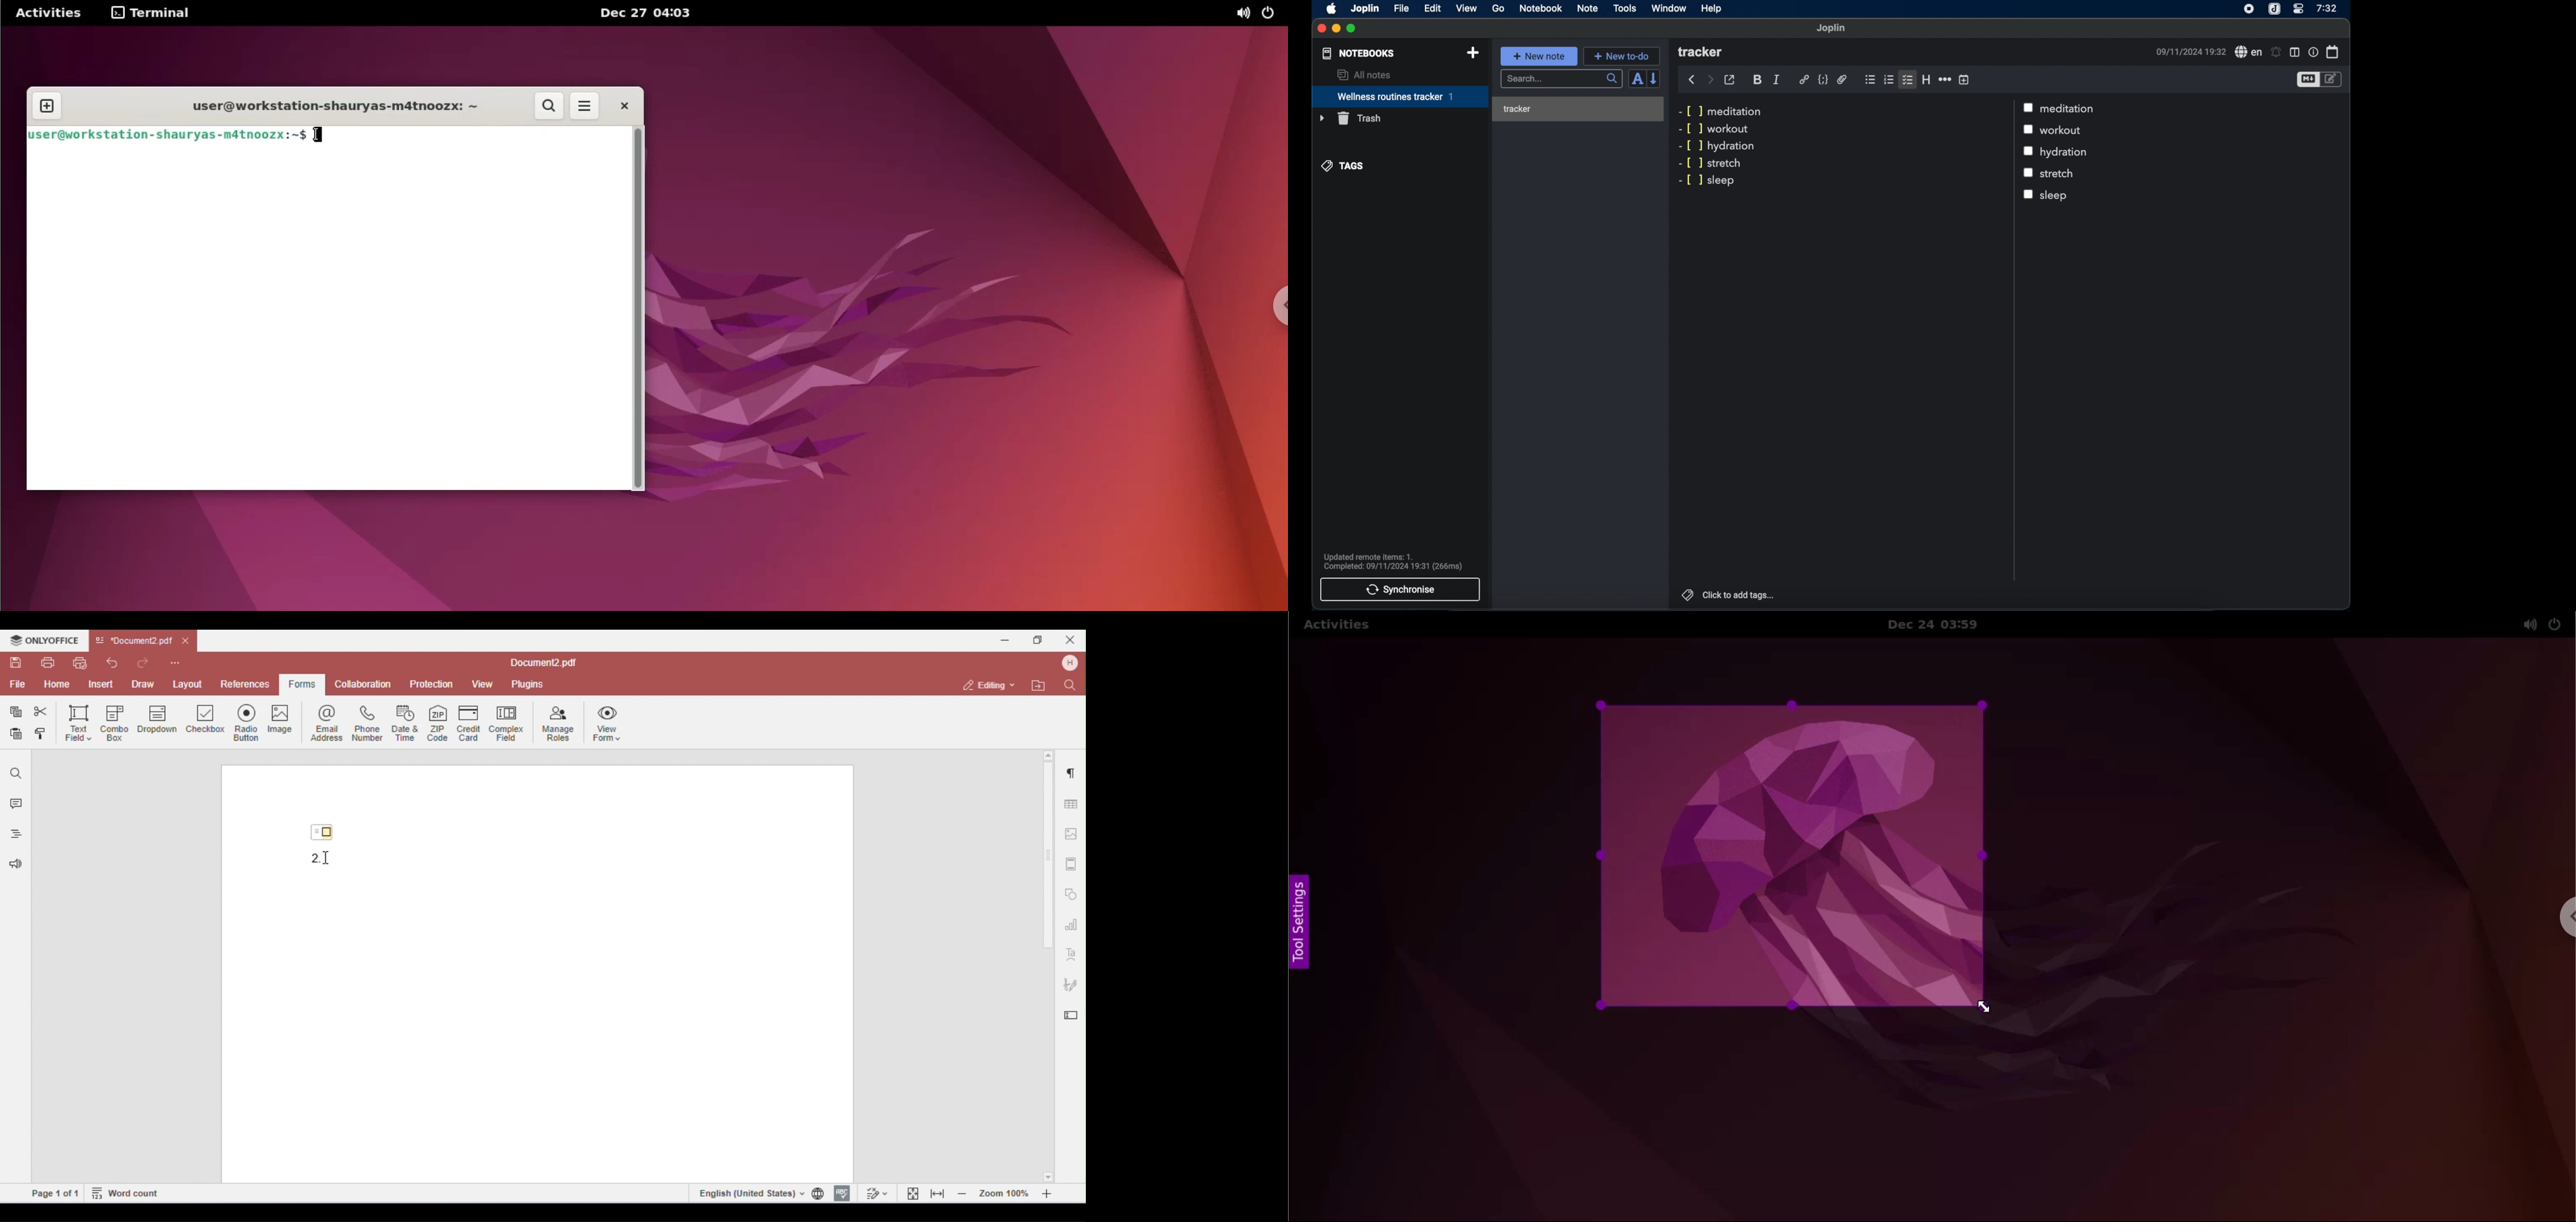 The width and height of the screenshot is (2576, 1232). I want to click on help, so click(1712, 8).